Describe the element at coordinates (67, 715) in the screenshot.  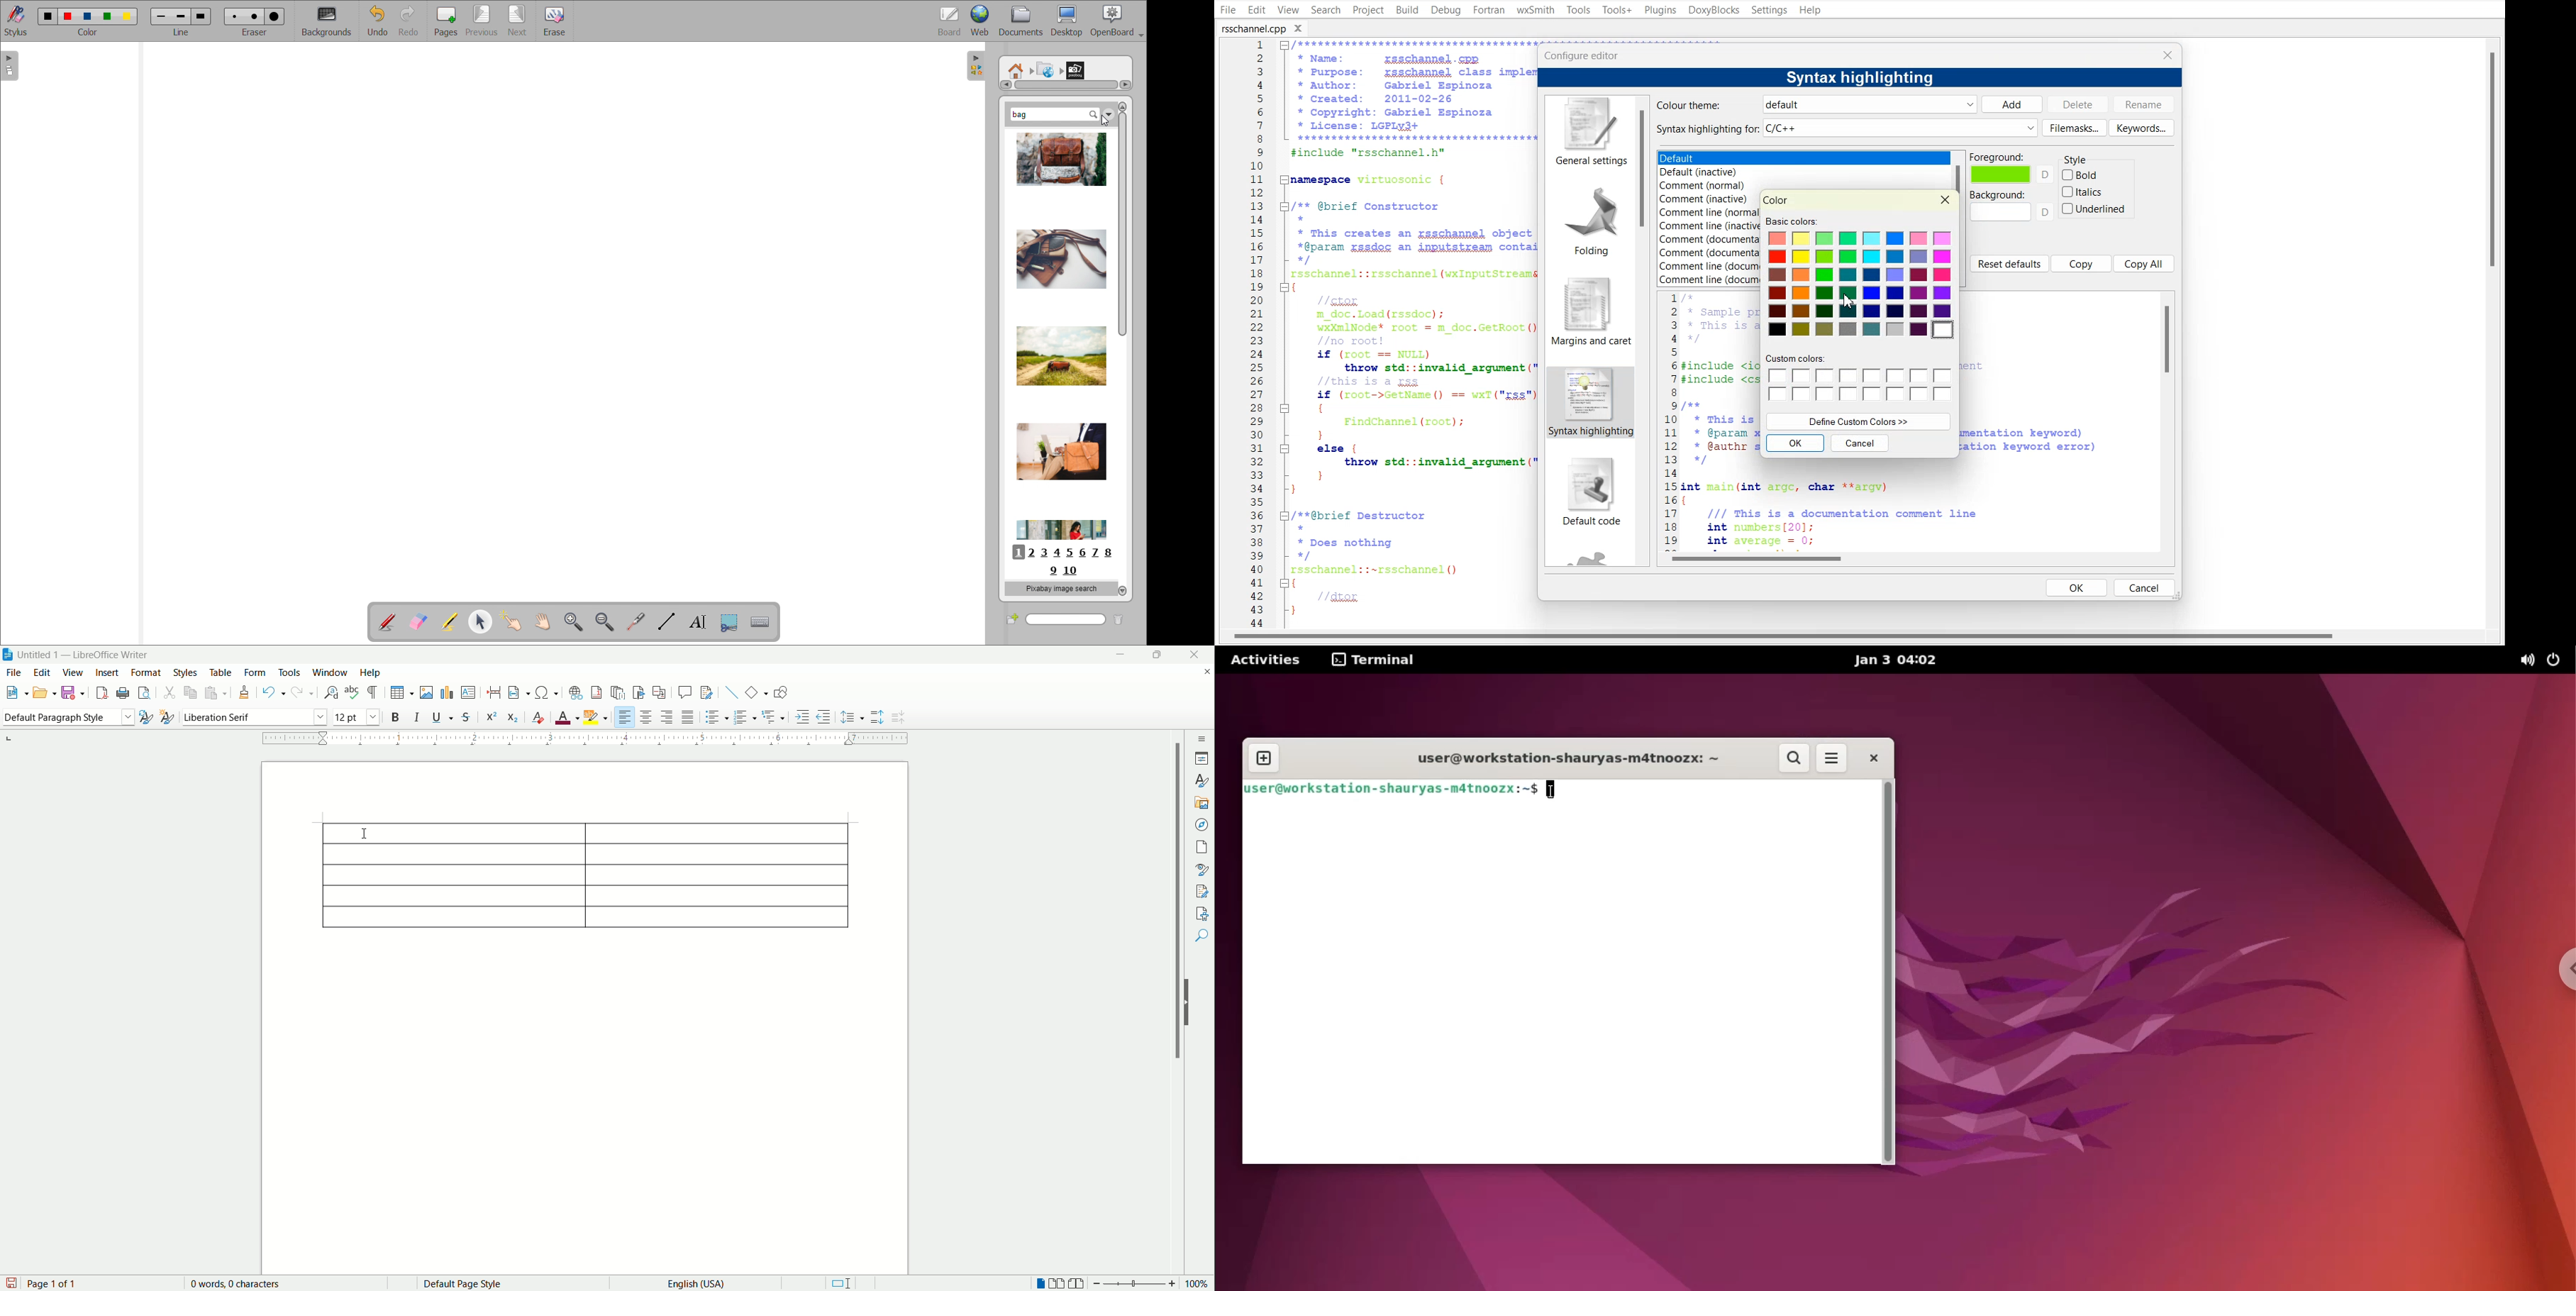
I see `pragraph style` at that location.